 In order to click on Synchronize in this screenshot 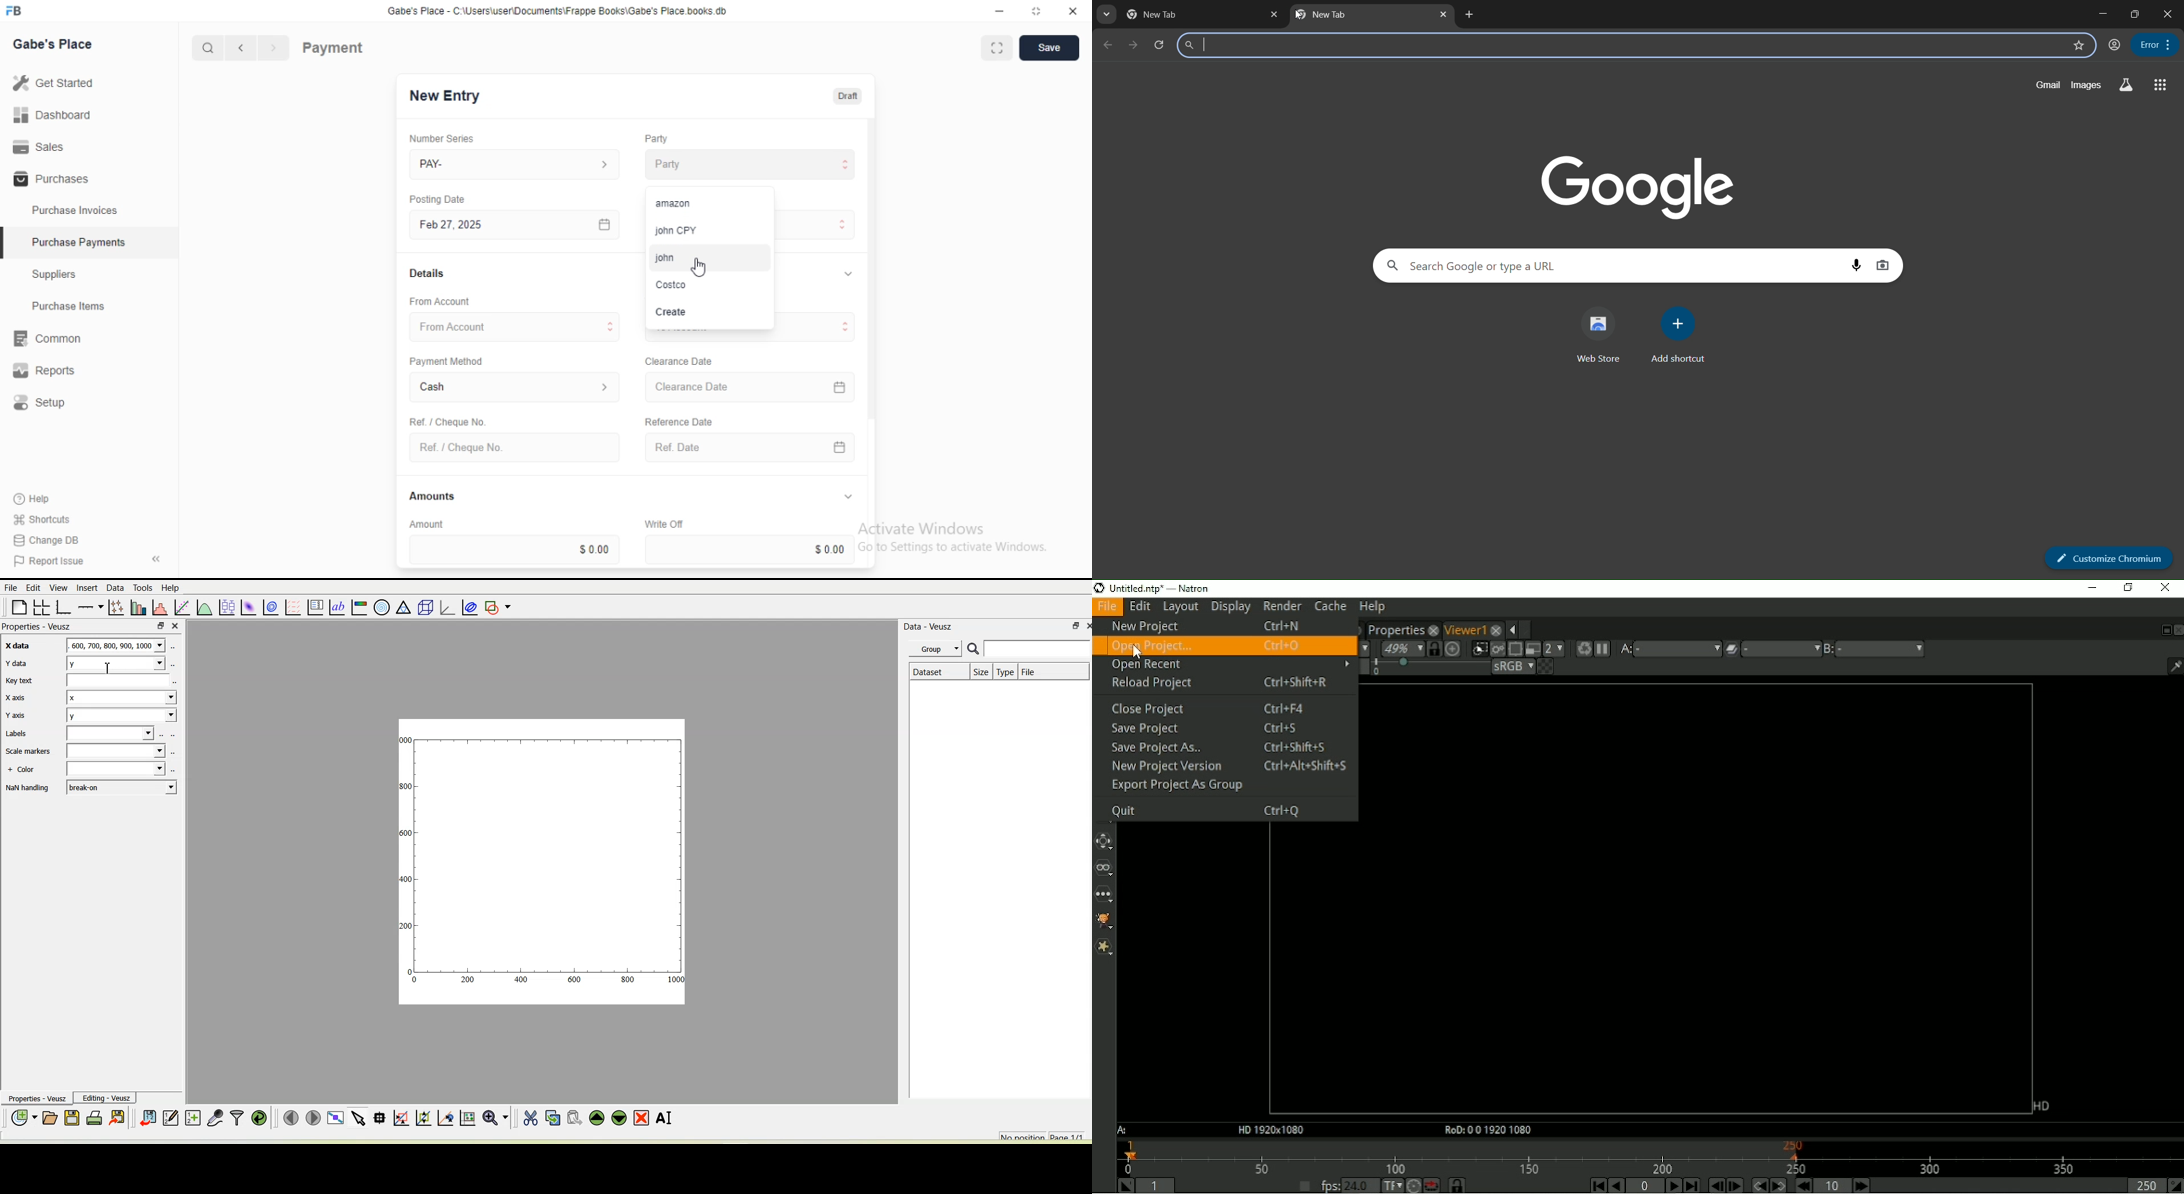, I will do `click(1434, 648)`.